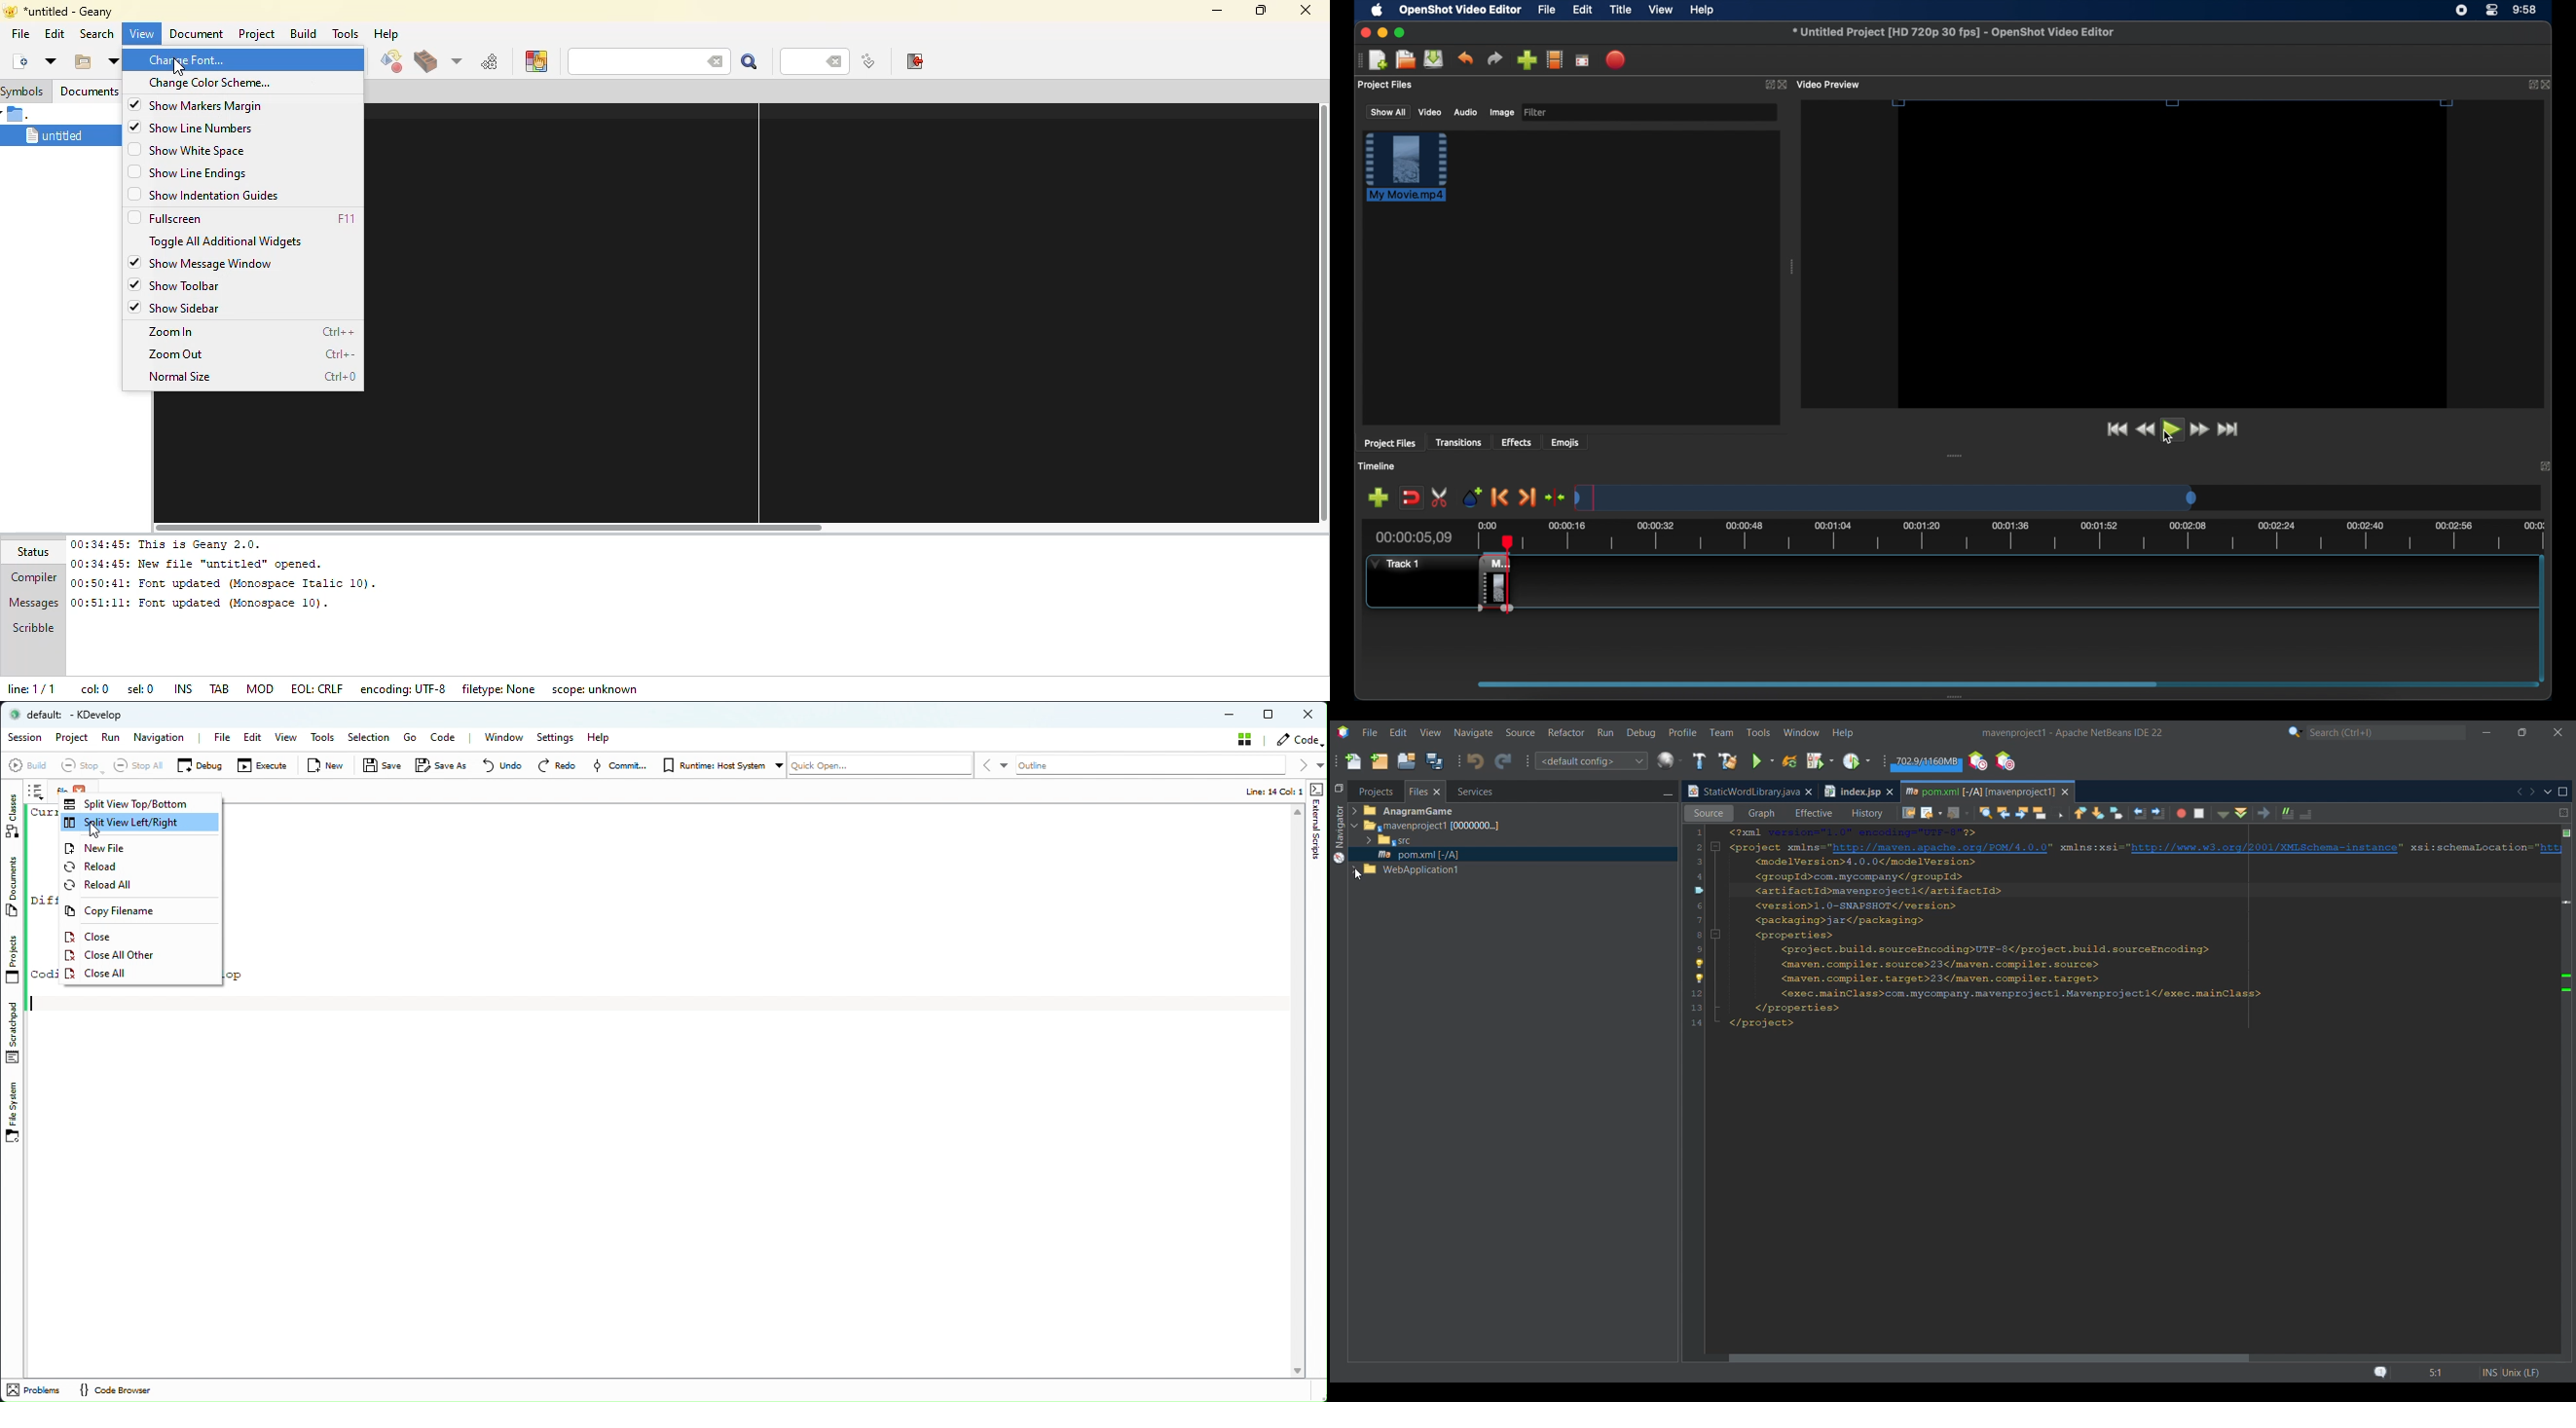 The height and width of the screenshot is (1428, 2576). What do you see at coordinates (1699, 972) in the screenshot?
I see `Convert to release option for strict compatibility checks` at bounding box center [1699, 972].